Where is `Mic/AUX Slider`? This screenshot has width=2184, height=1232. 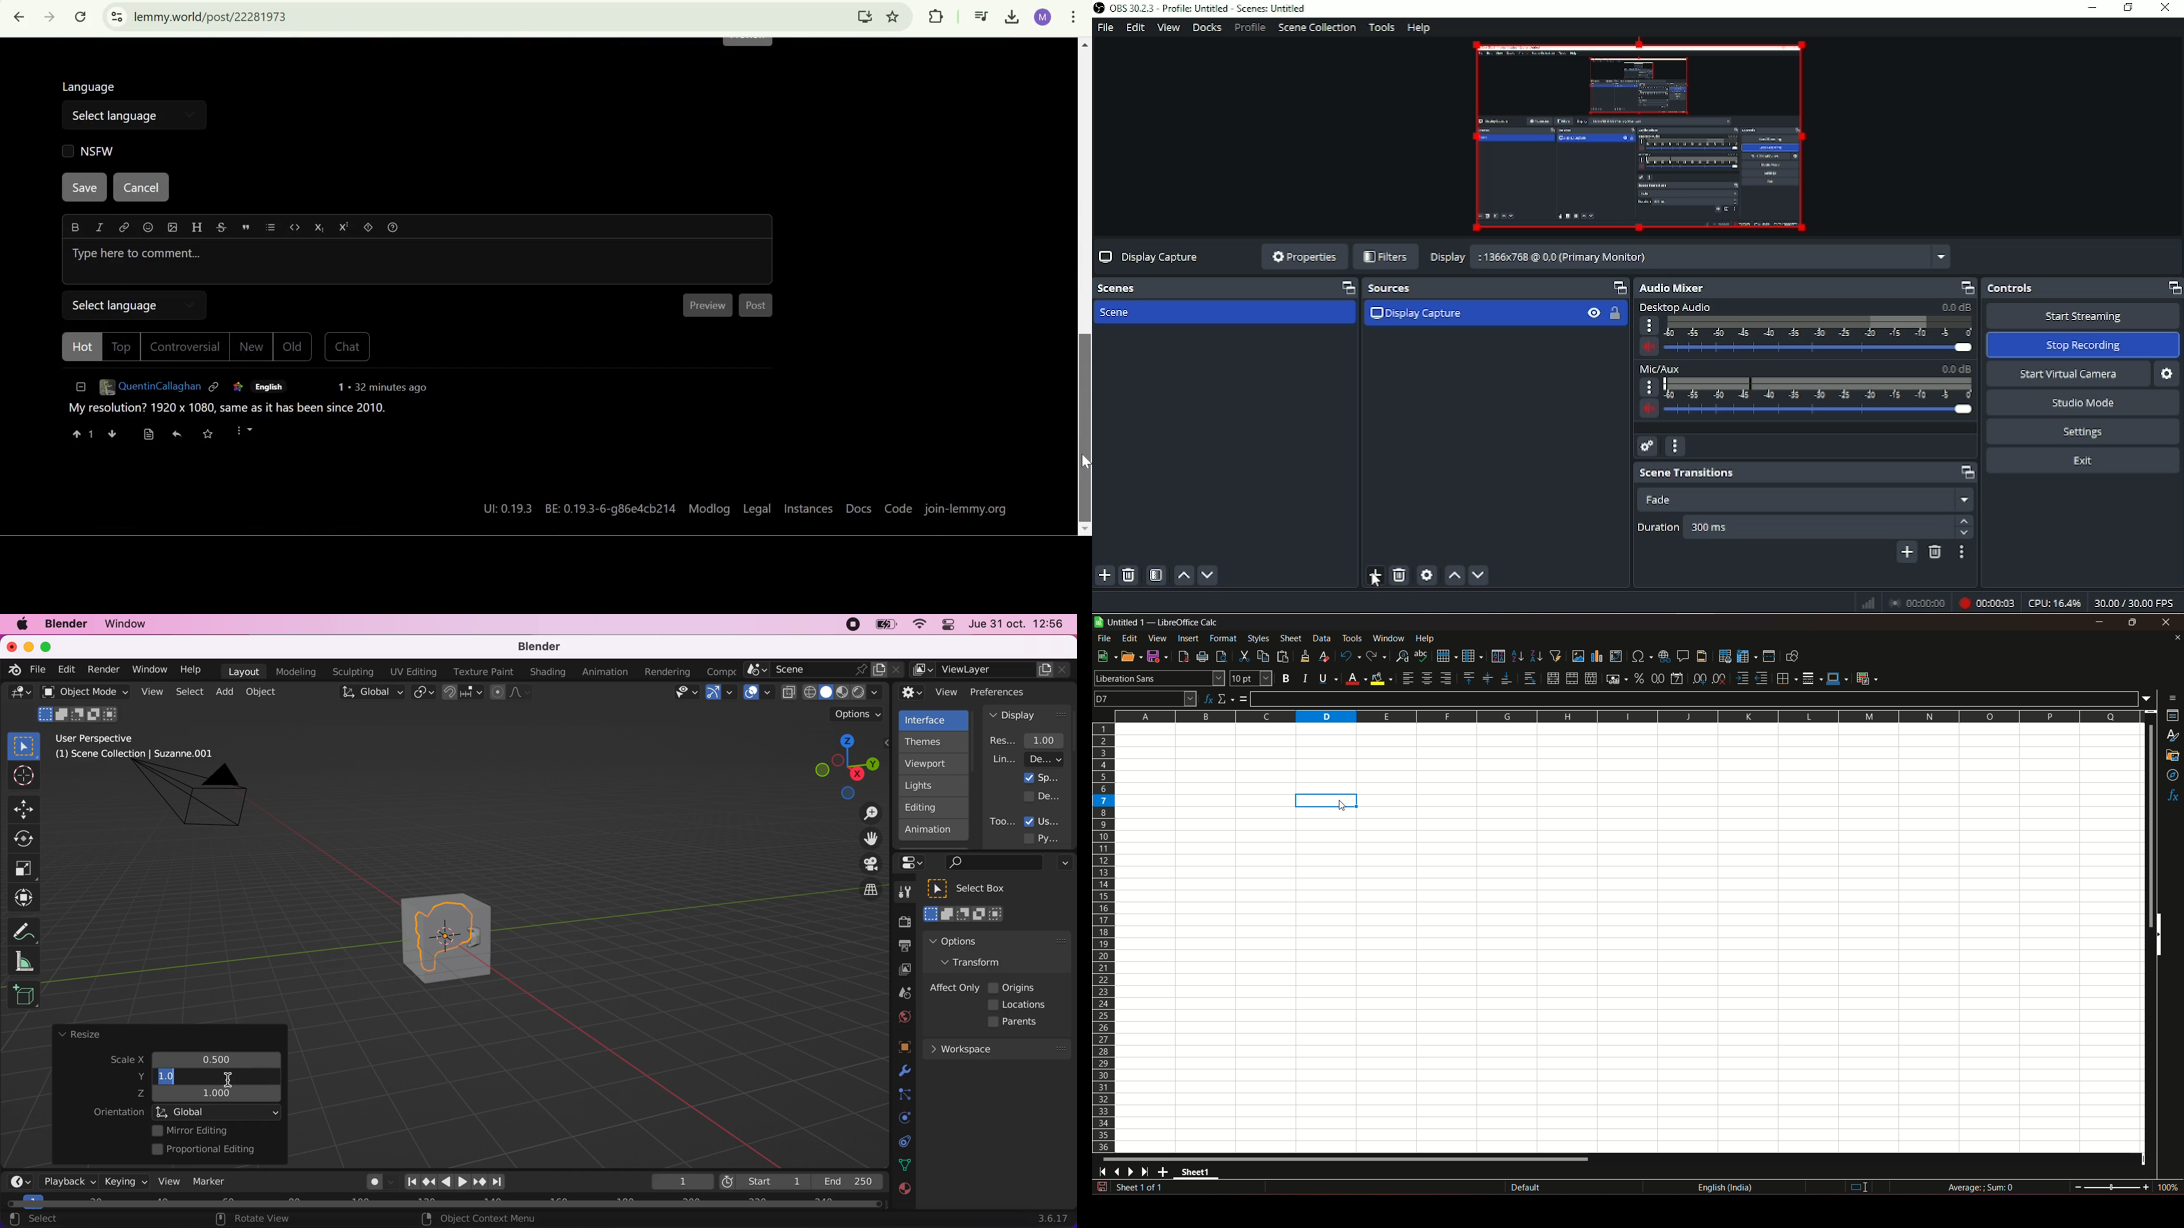
Mic/AUX Slider is located at coordinates (1803, 397).